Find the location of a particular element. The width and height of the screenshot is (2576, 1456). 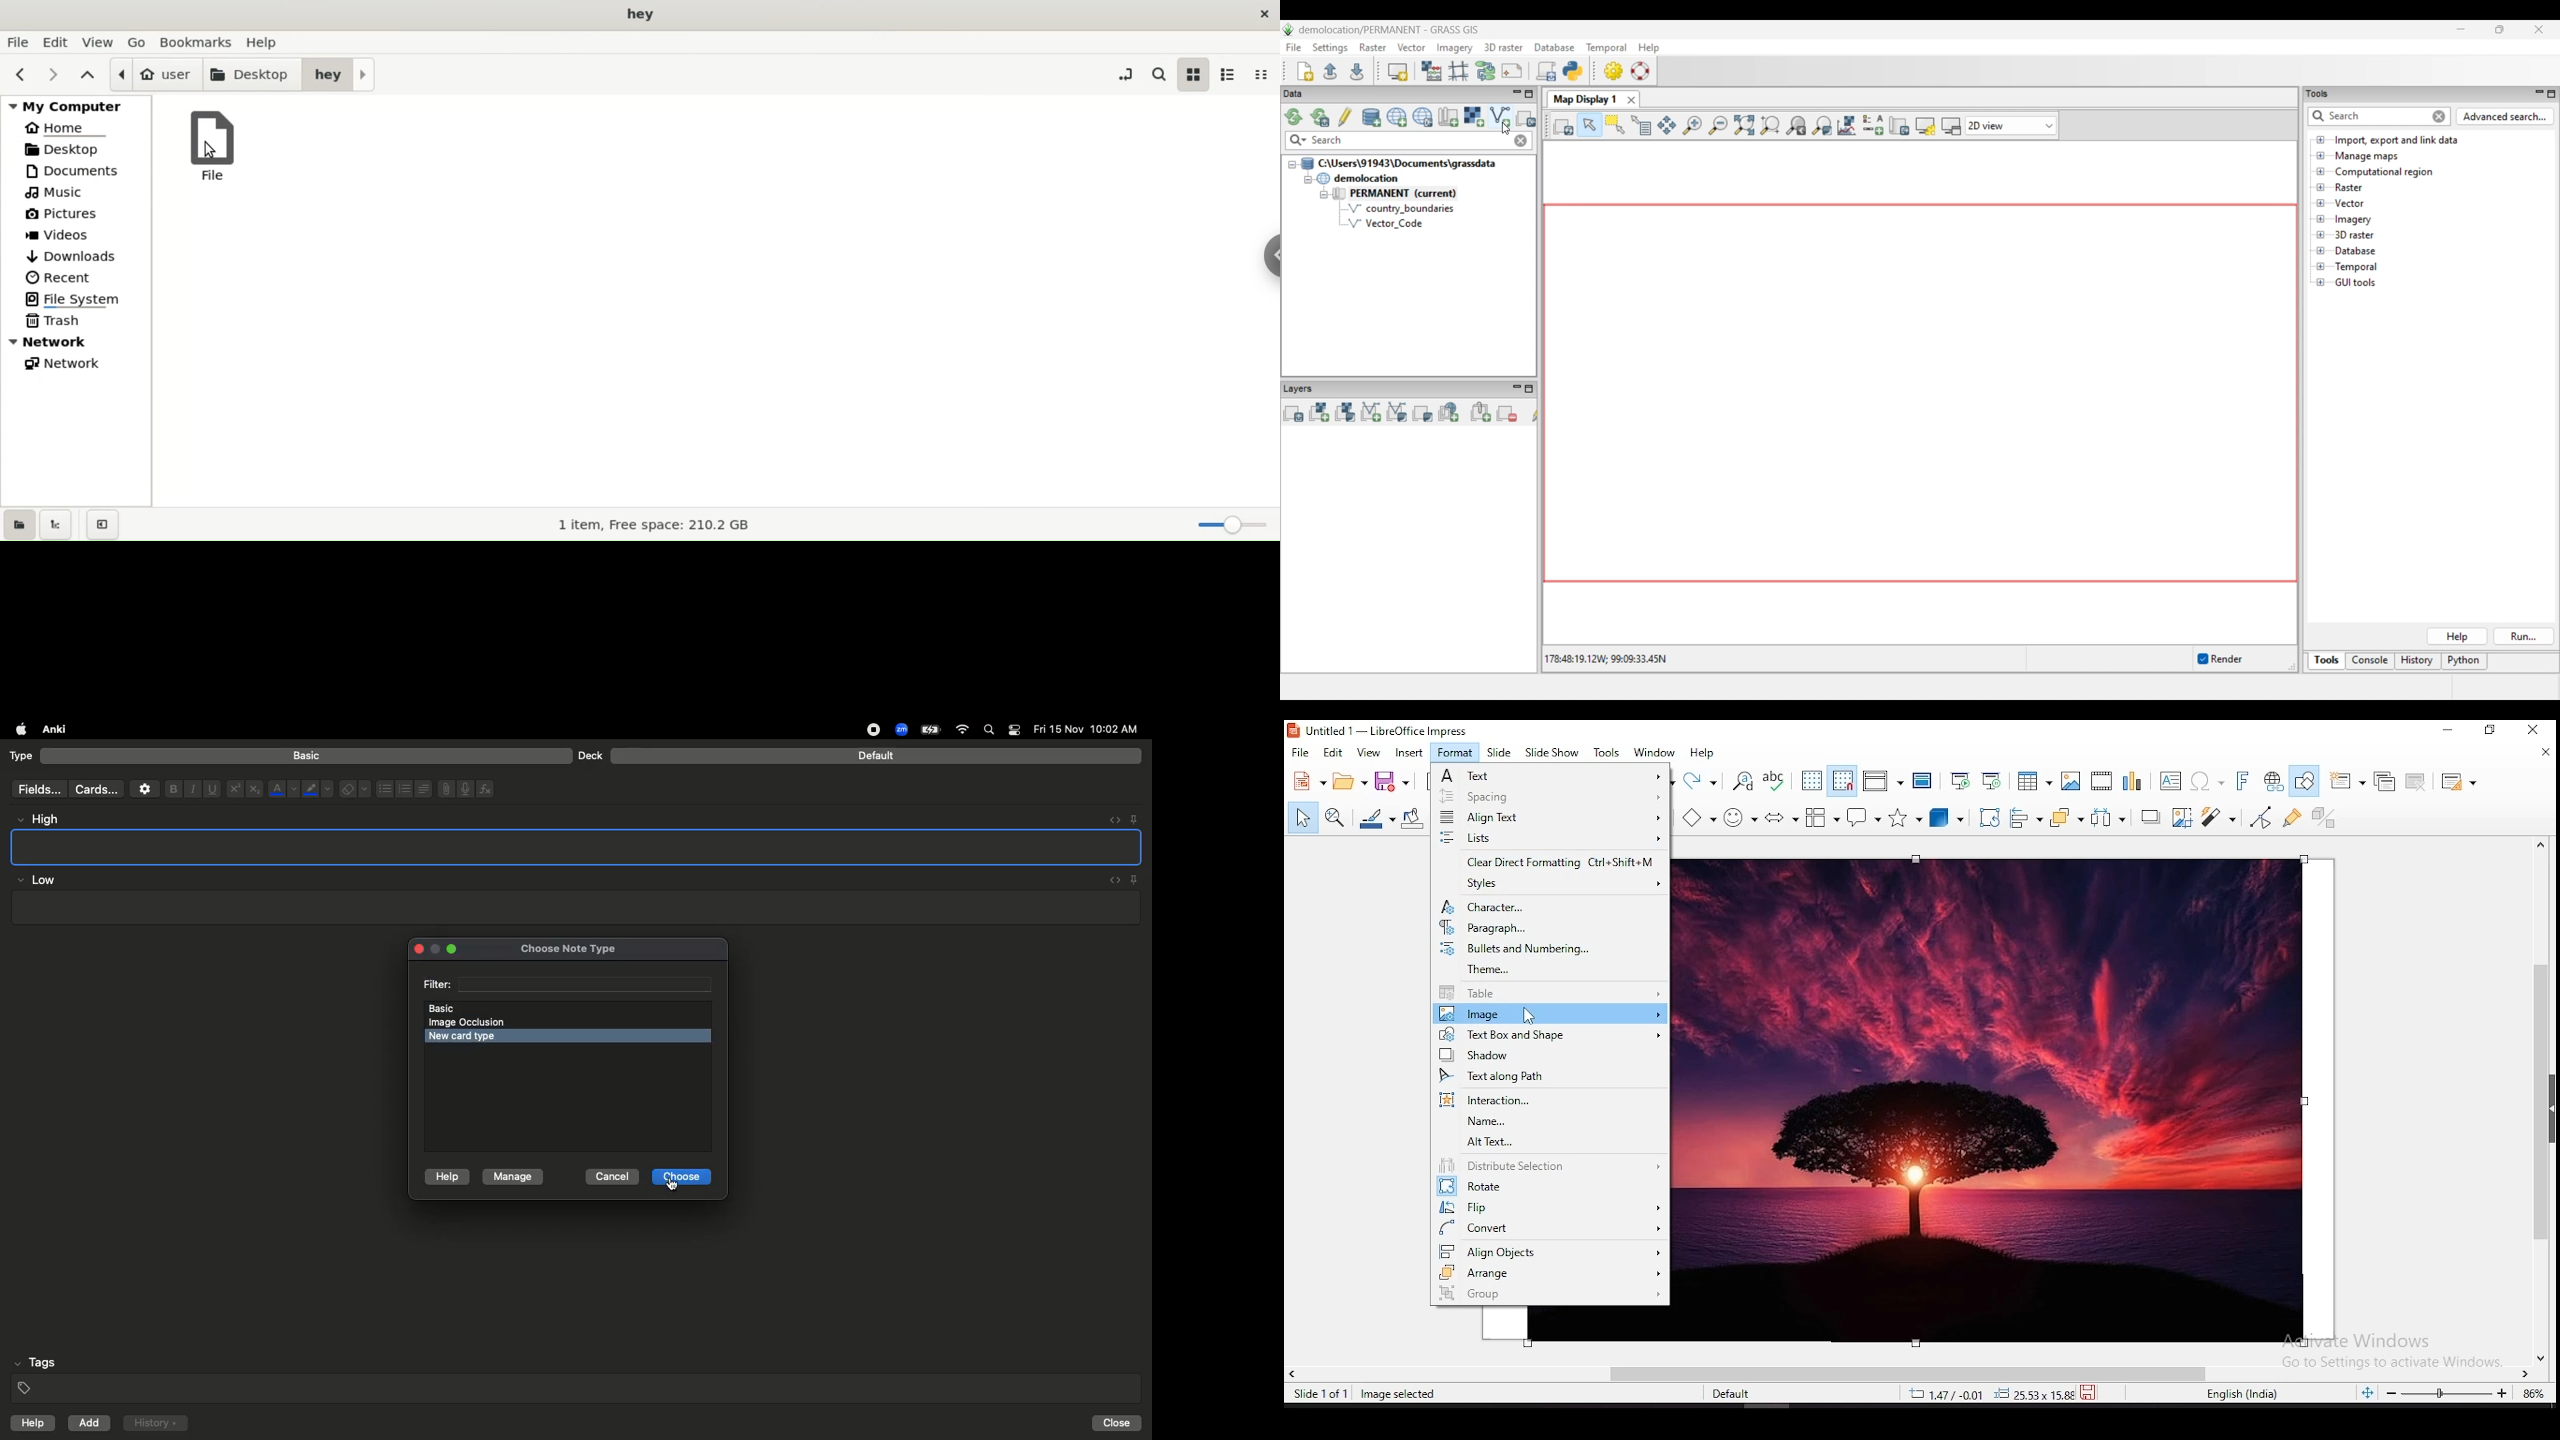

open is located at coordinates (1348, 782).